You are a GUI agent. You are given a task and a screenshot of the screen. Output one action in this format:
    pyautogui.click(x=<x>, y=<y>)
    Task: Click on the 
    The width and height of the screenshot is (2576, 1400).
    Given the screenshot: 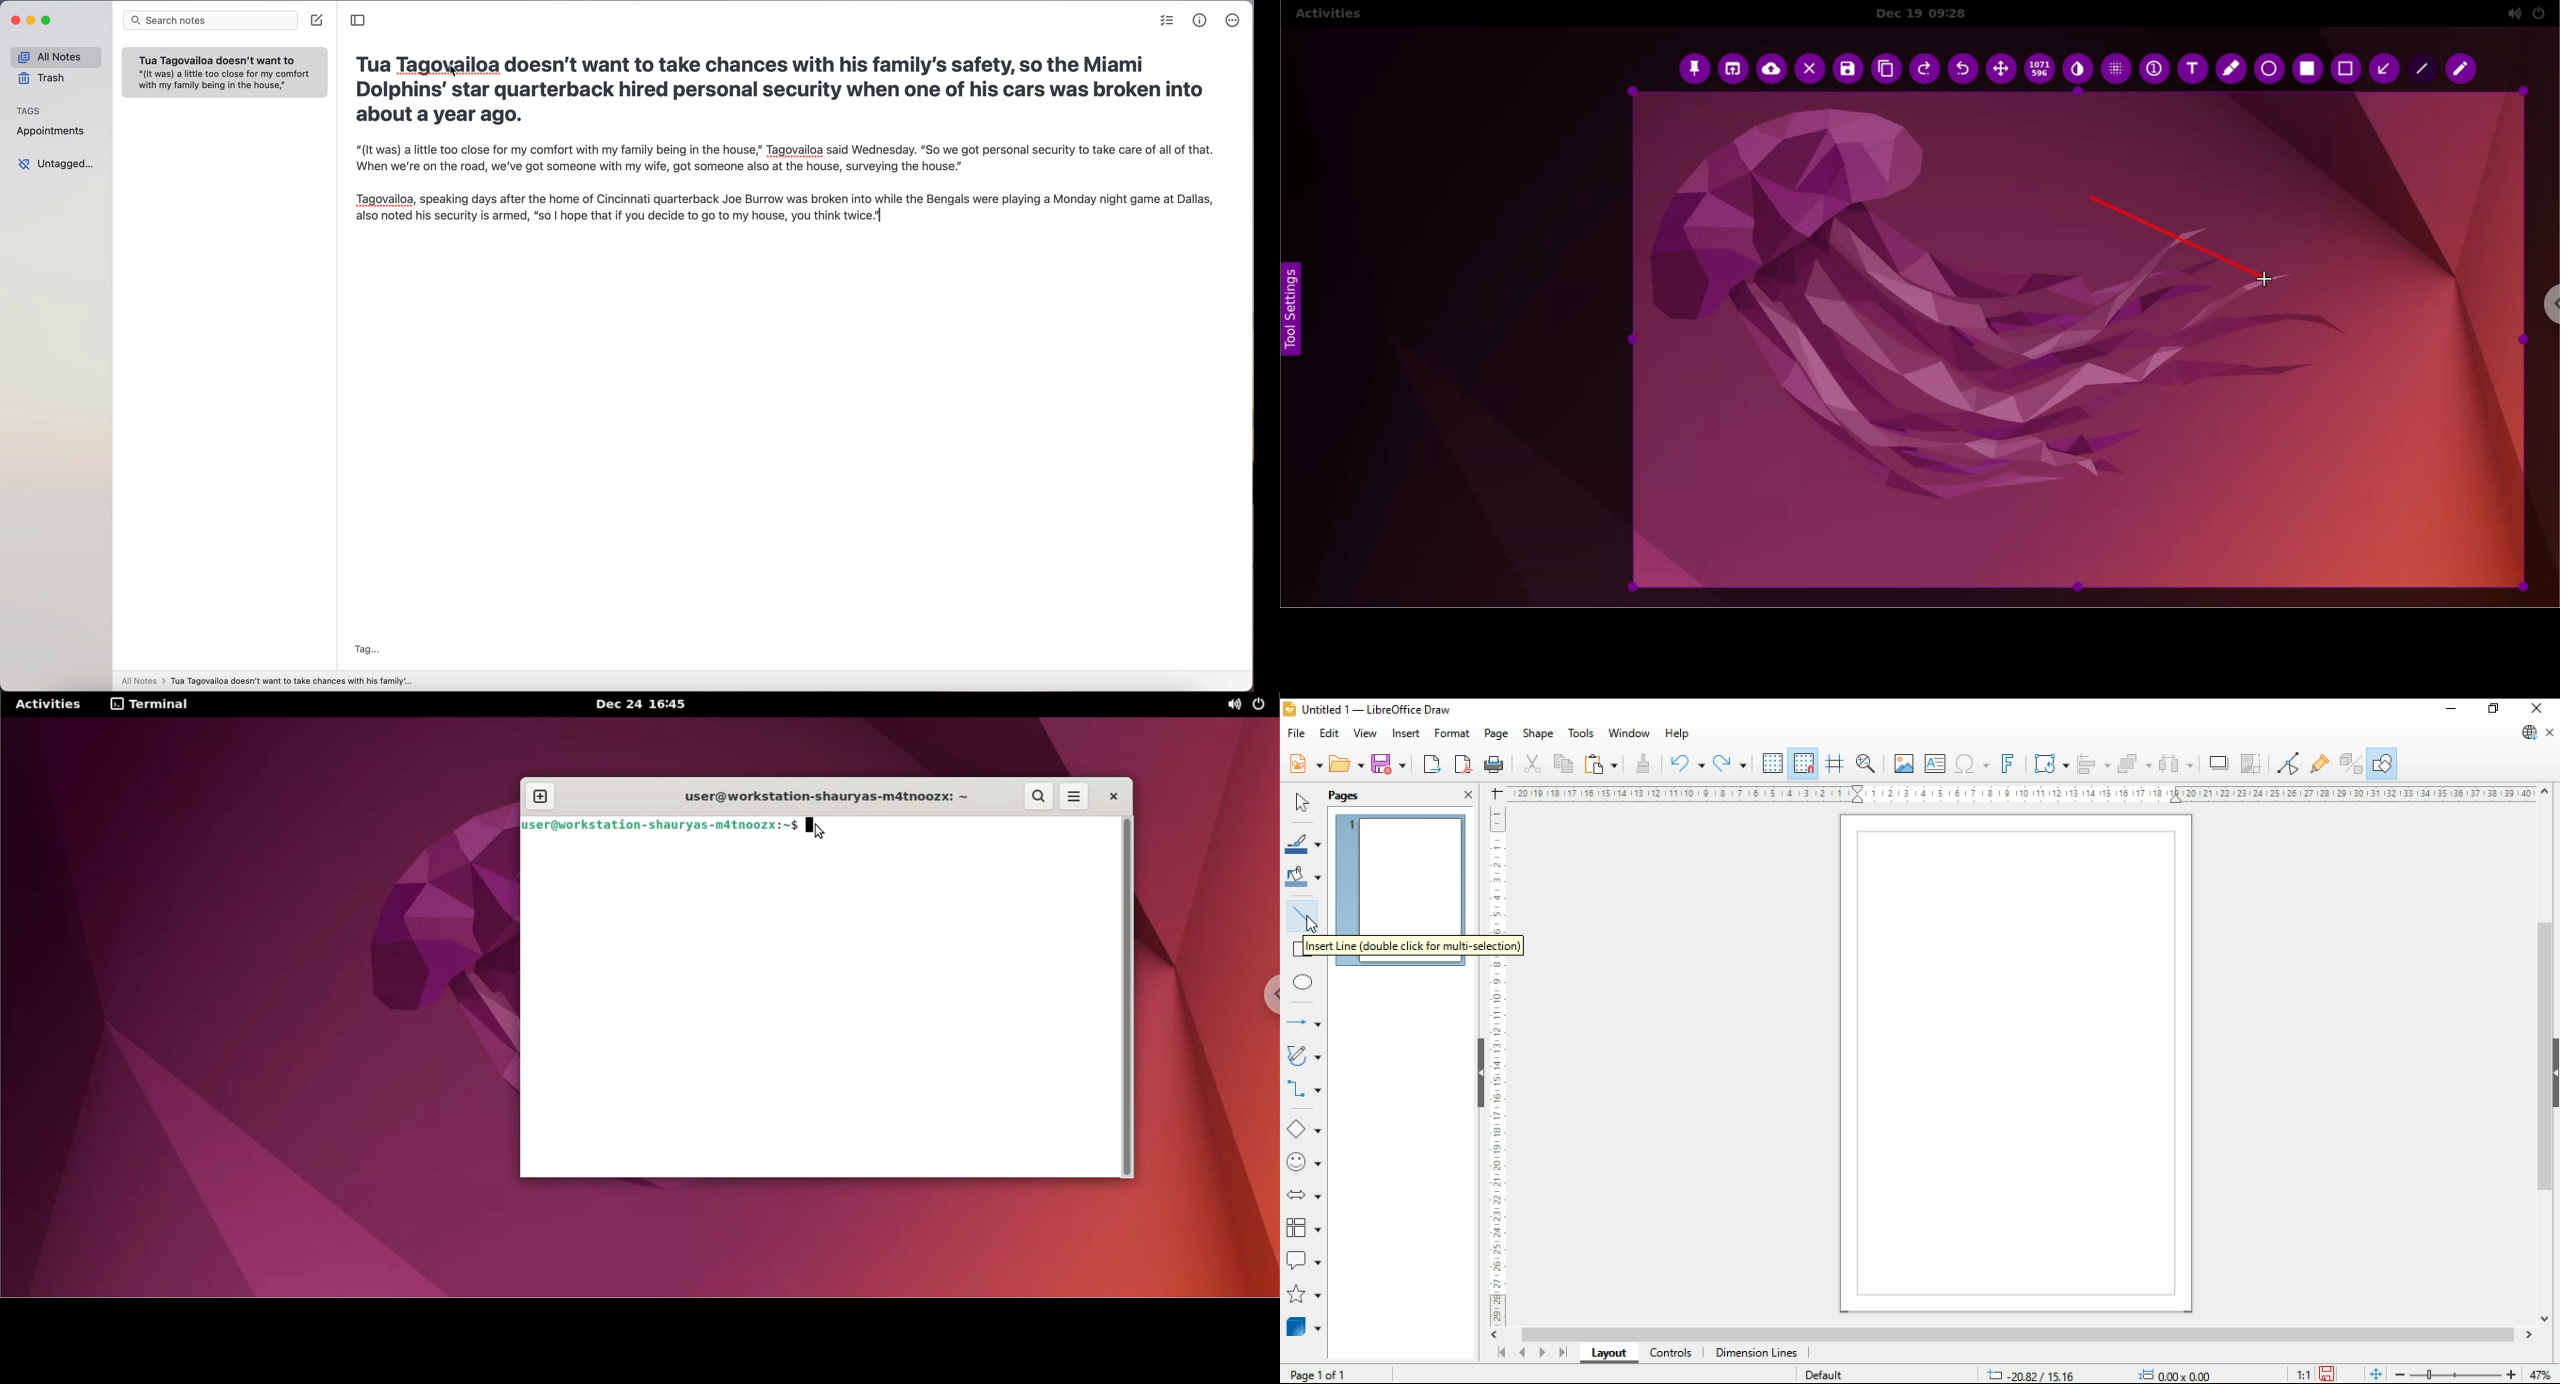 What is the action you would take?
    pyautogui.click(x=2172, y=1375)
    